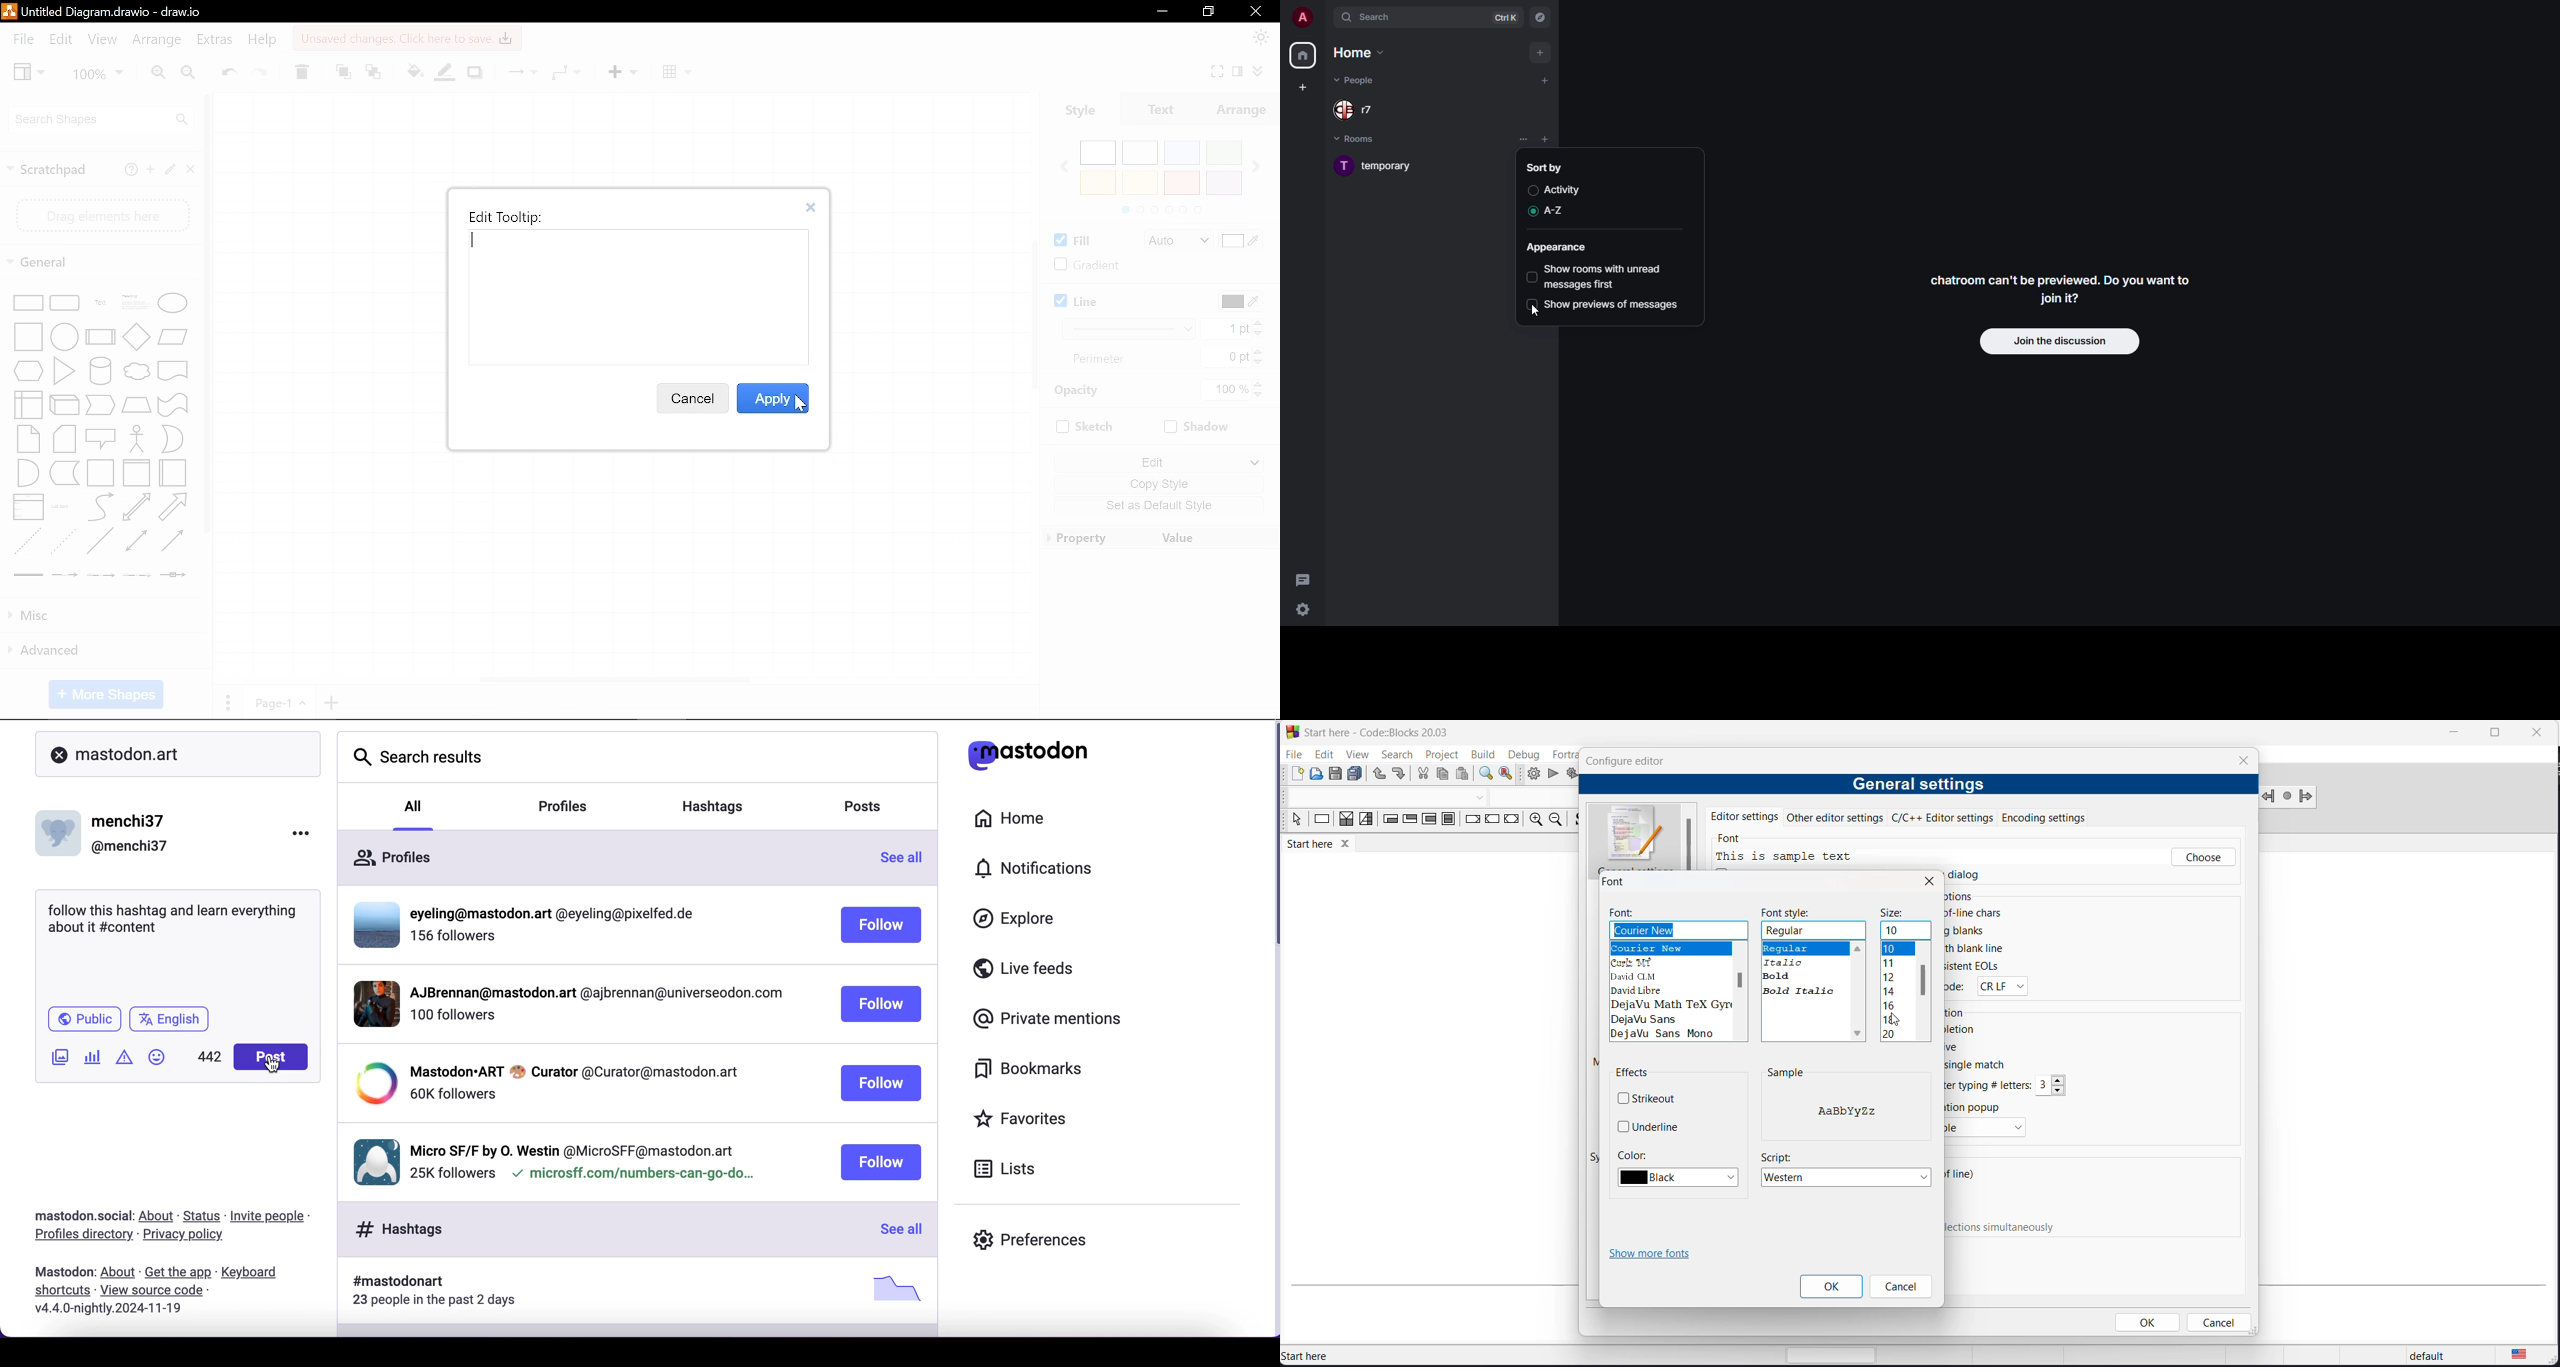 The width and height of the screenshot is (2576, 1372). I want to click on profile, so click(1302, 16).